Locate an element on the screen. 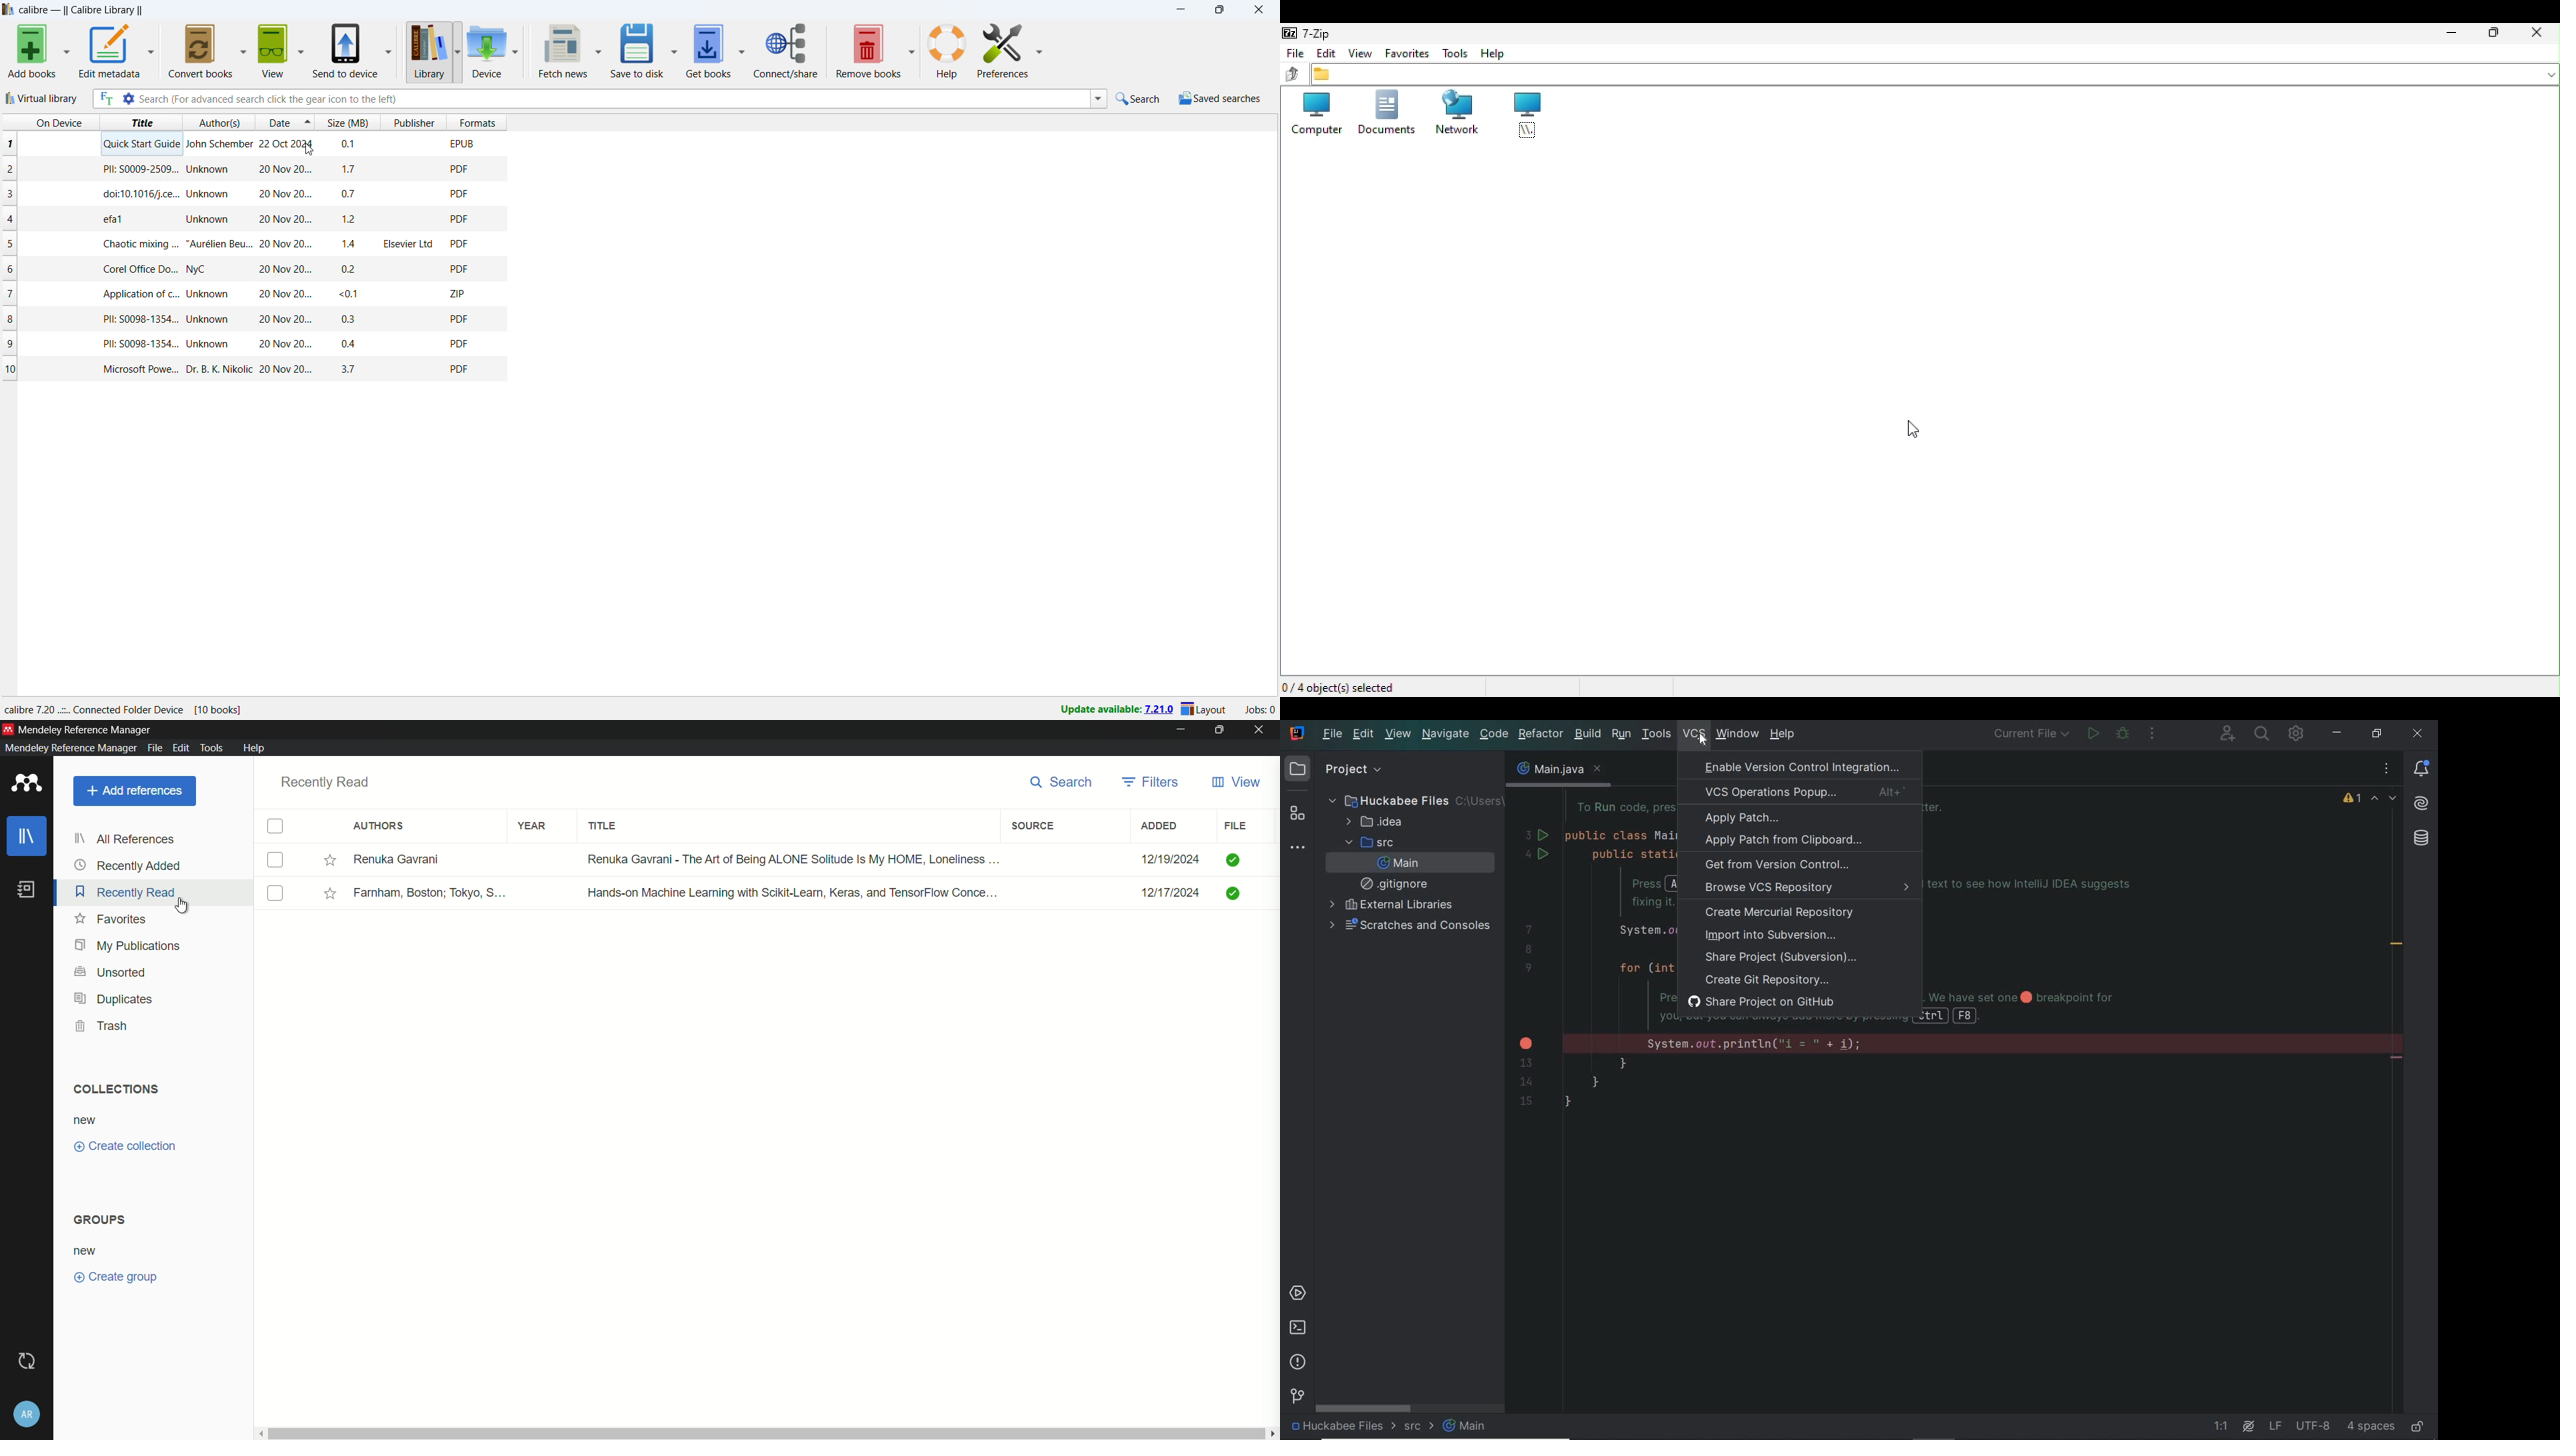 The width and height of the screenshot is (2576, 1456). edit metadata options is located at coordinates (111, 51).